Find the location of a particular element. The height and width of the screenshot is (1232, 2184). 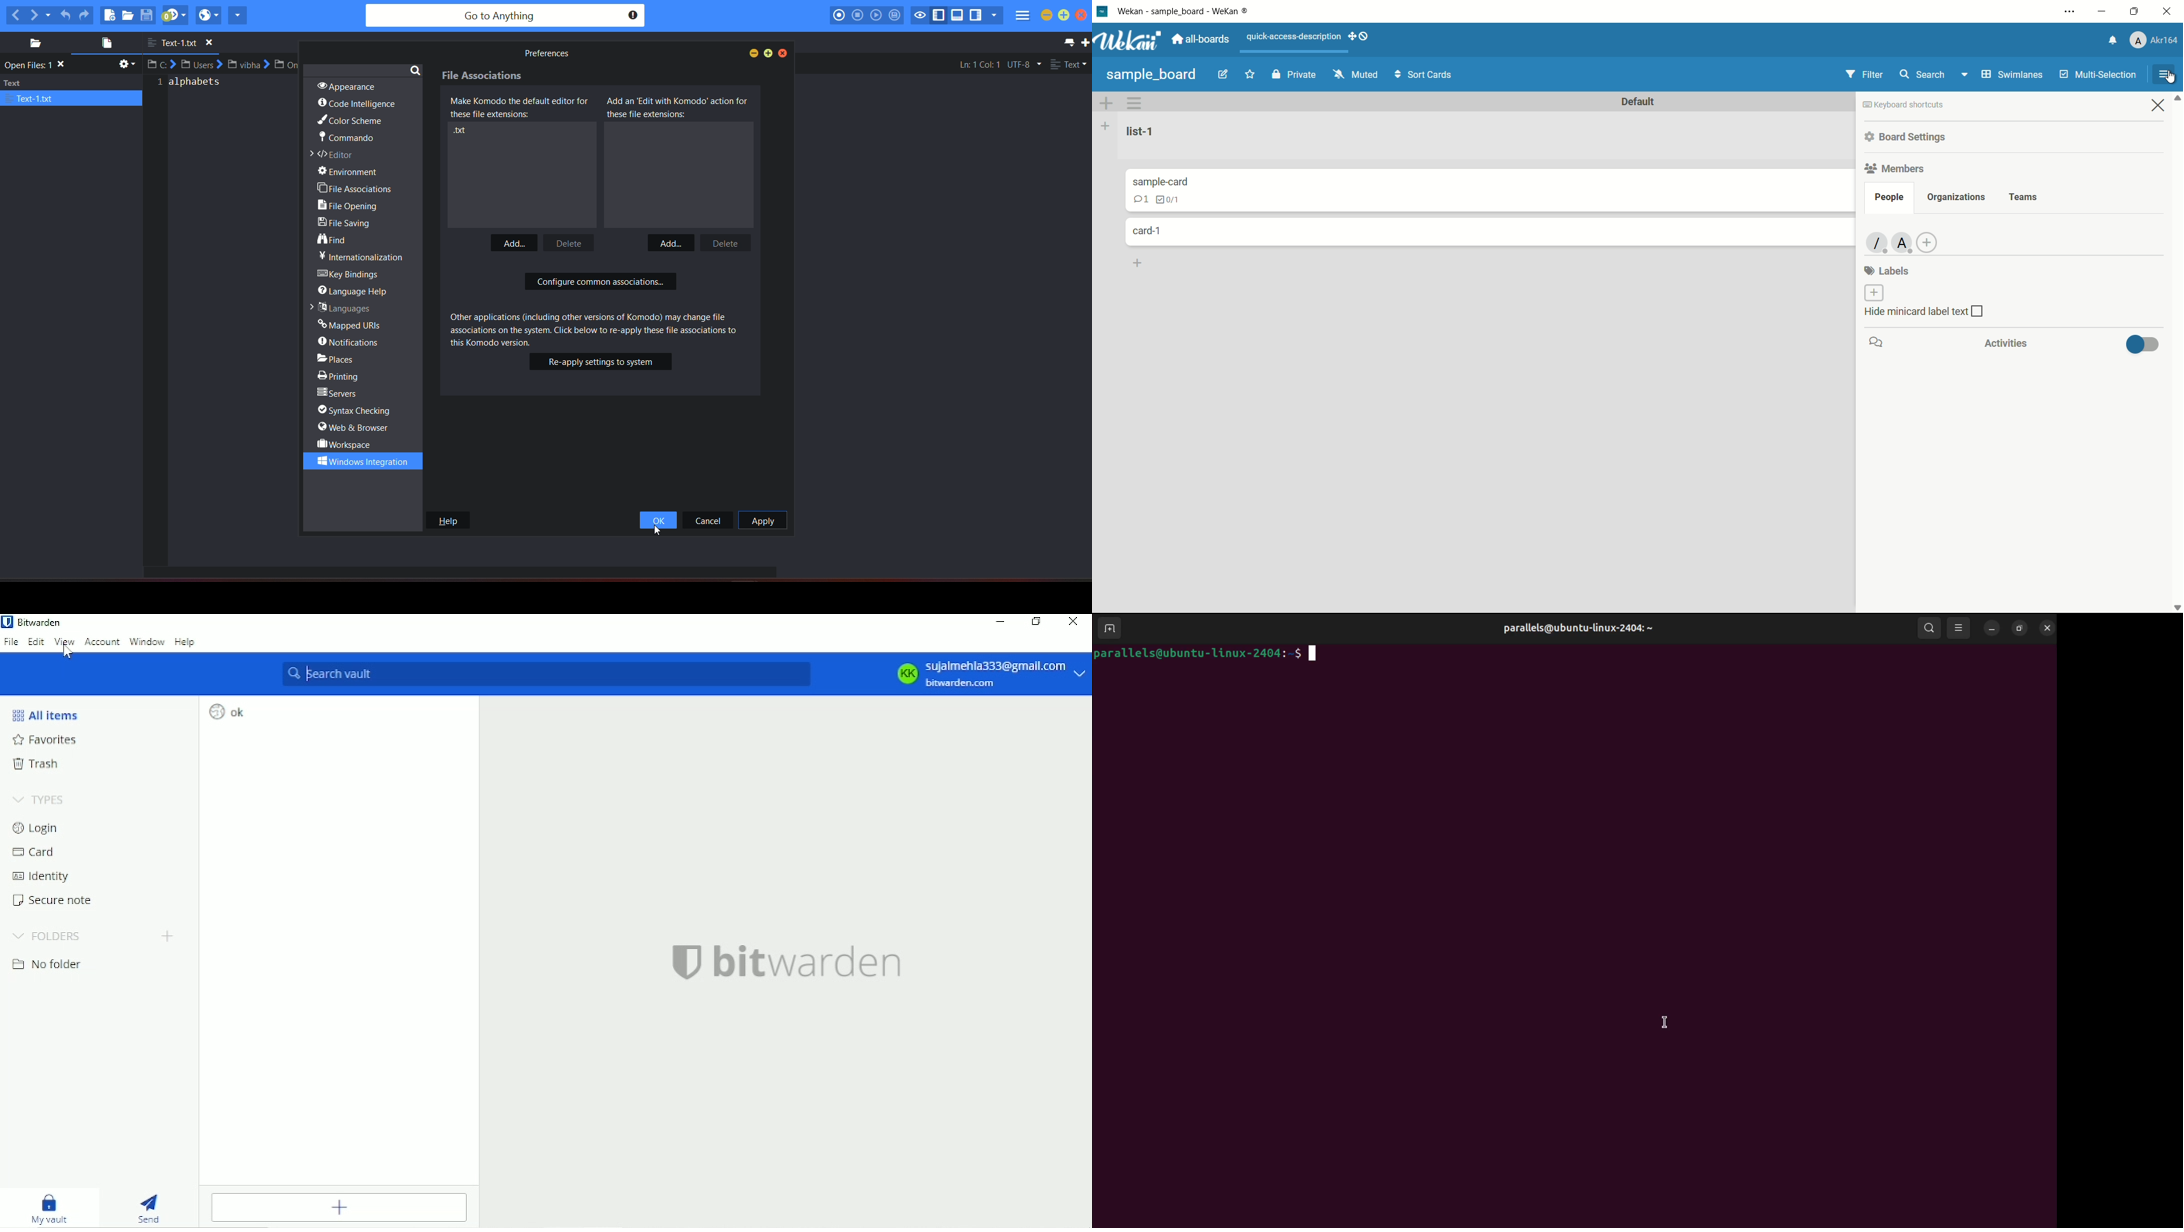

Trash is located at coordinates (38, 765).